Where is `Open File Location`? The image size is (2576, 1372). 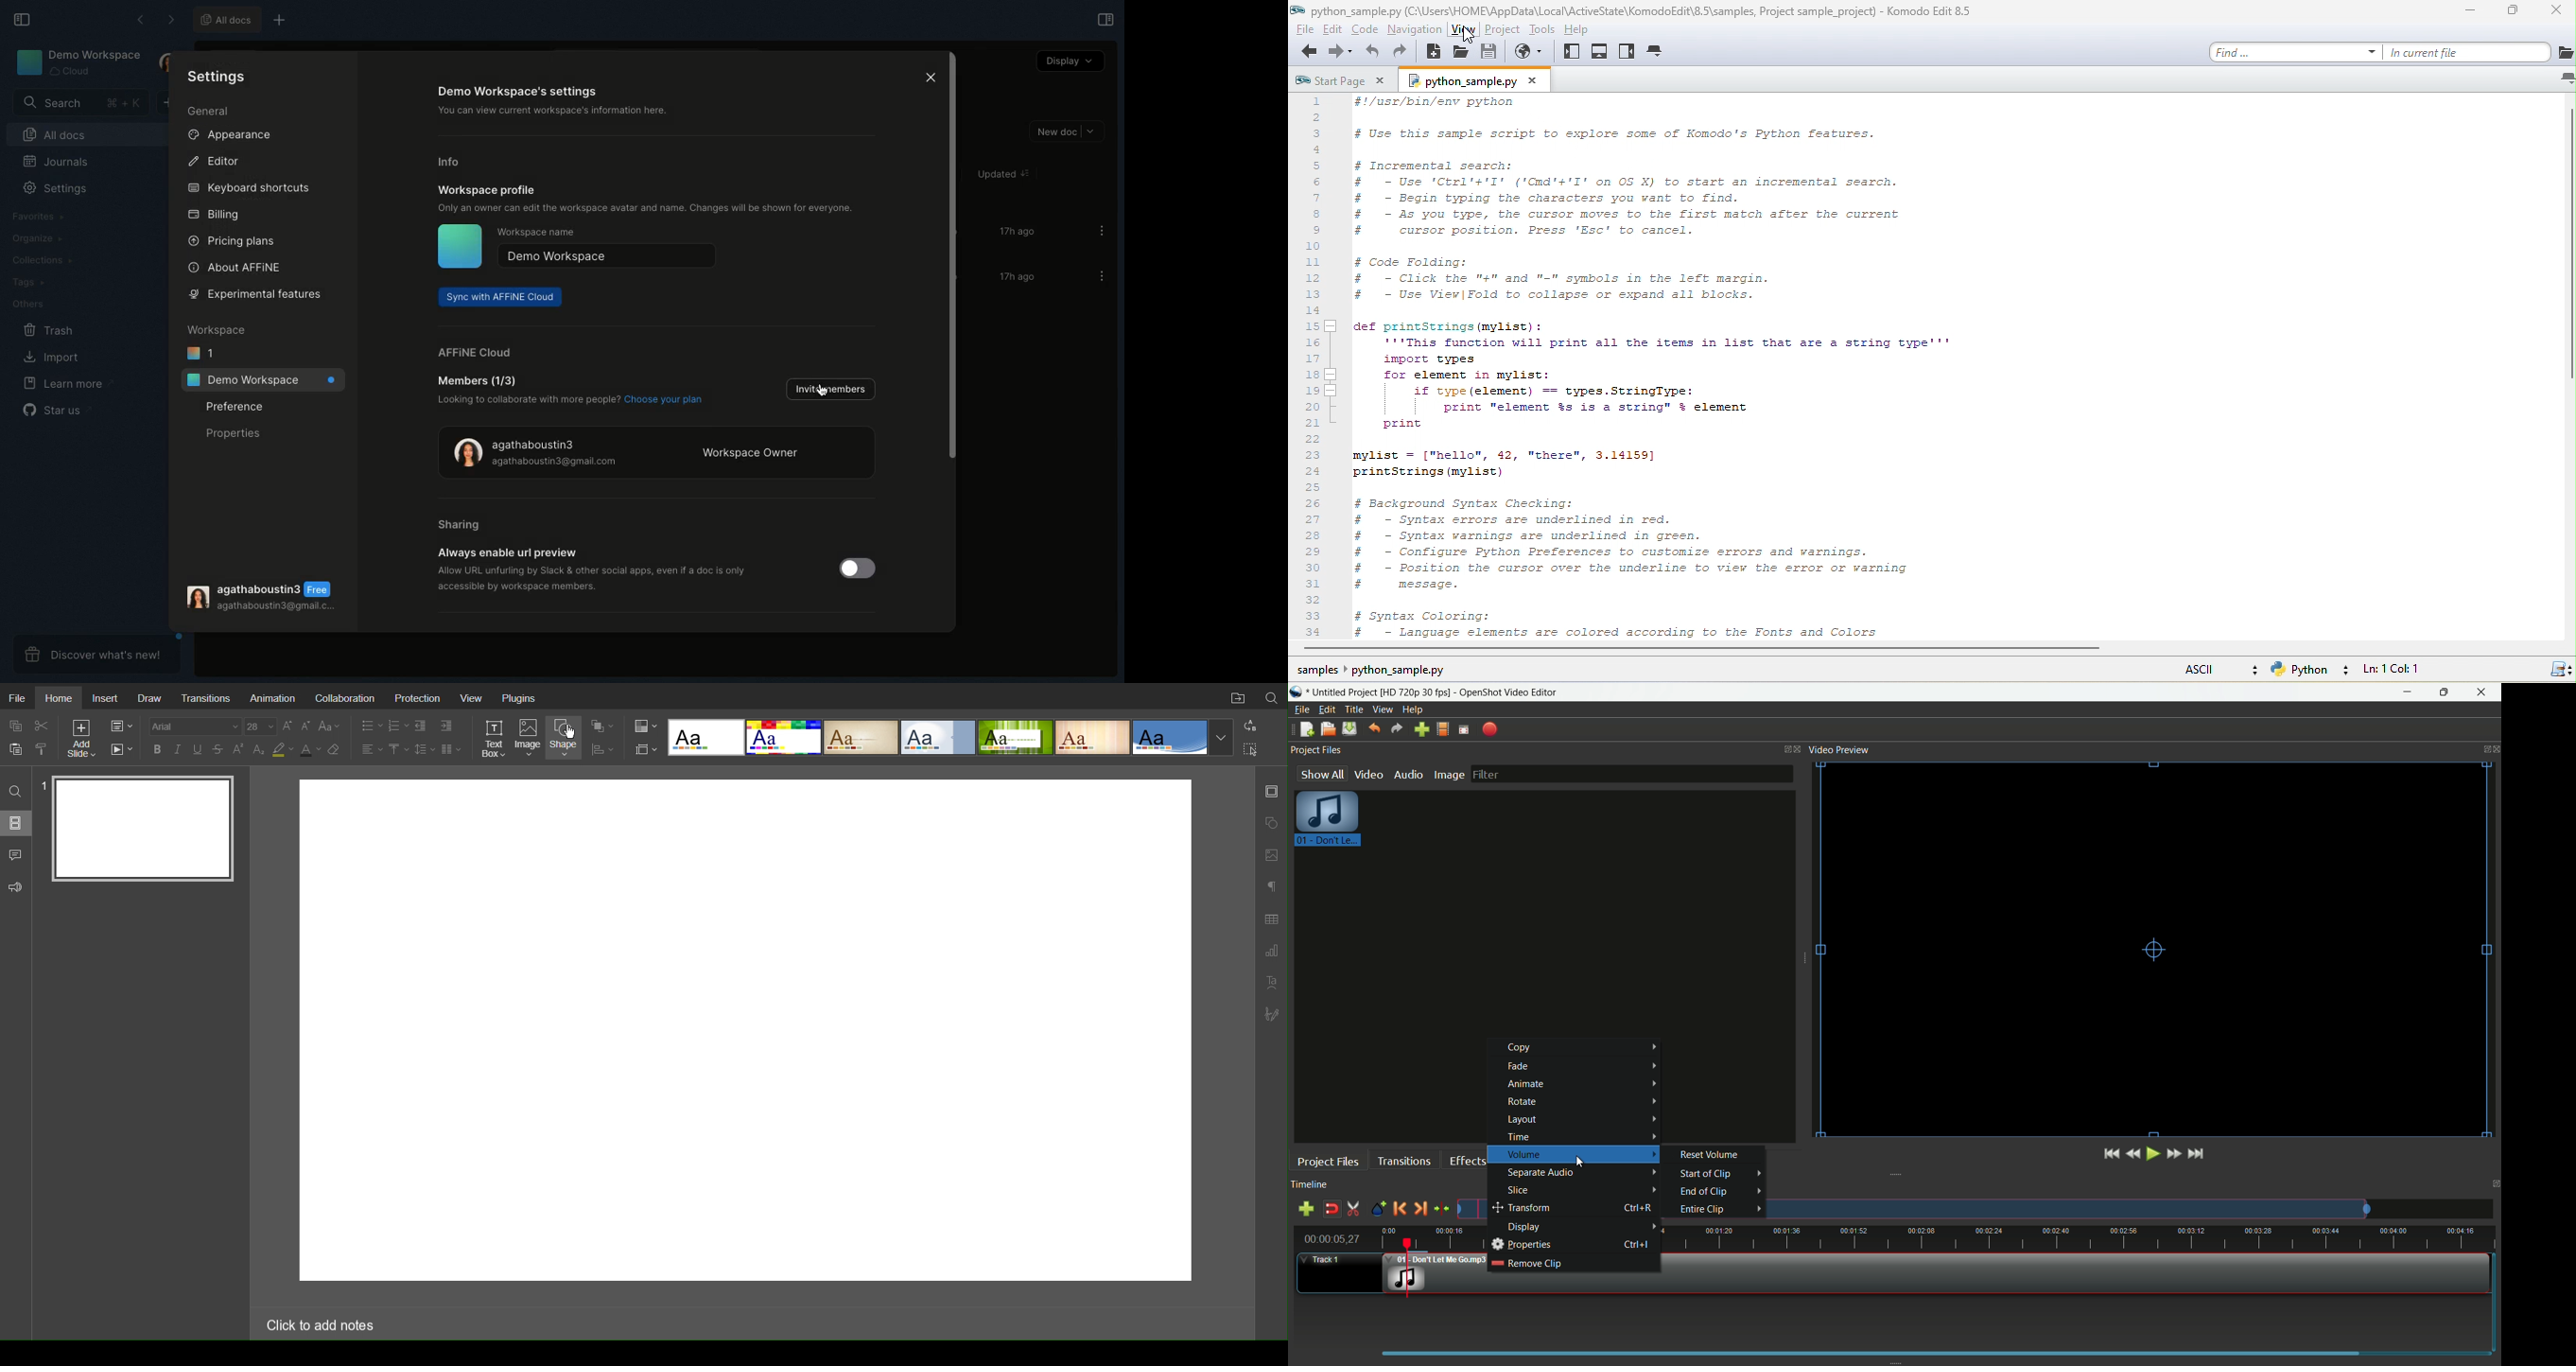
Open File Location is located at coordinates (1235, 696).